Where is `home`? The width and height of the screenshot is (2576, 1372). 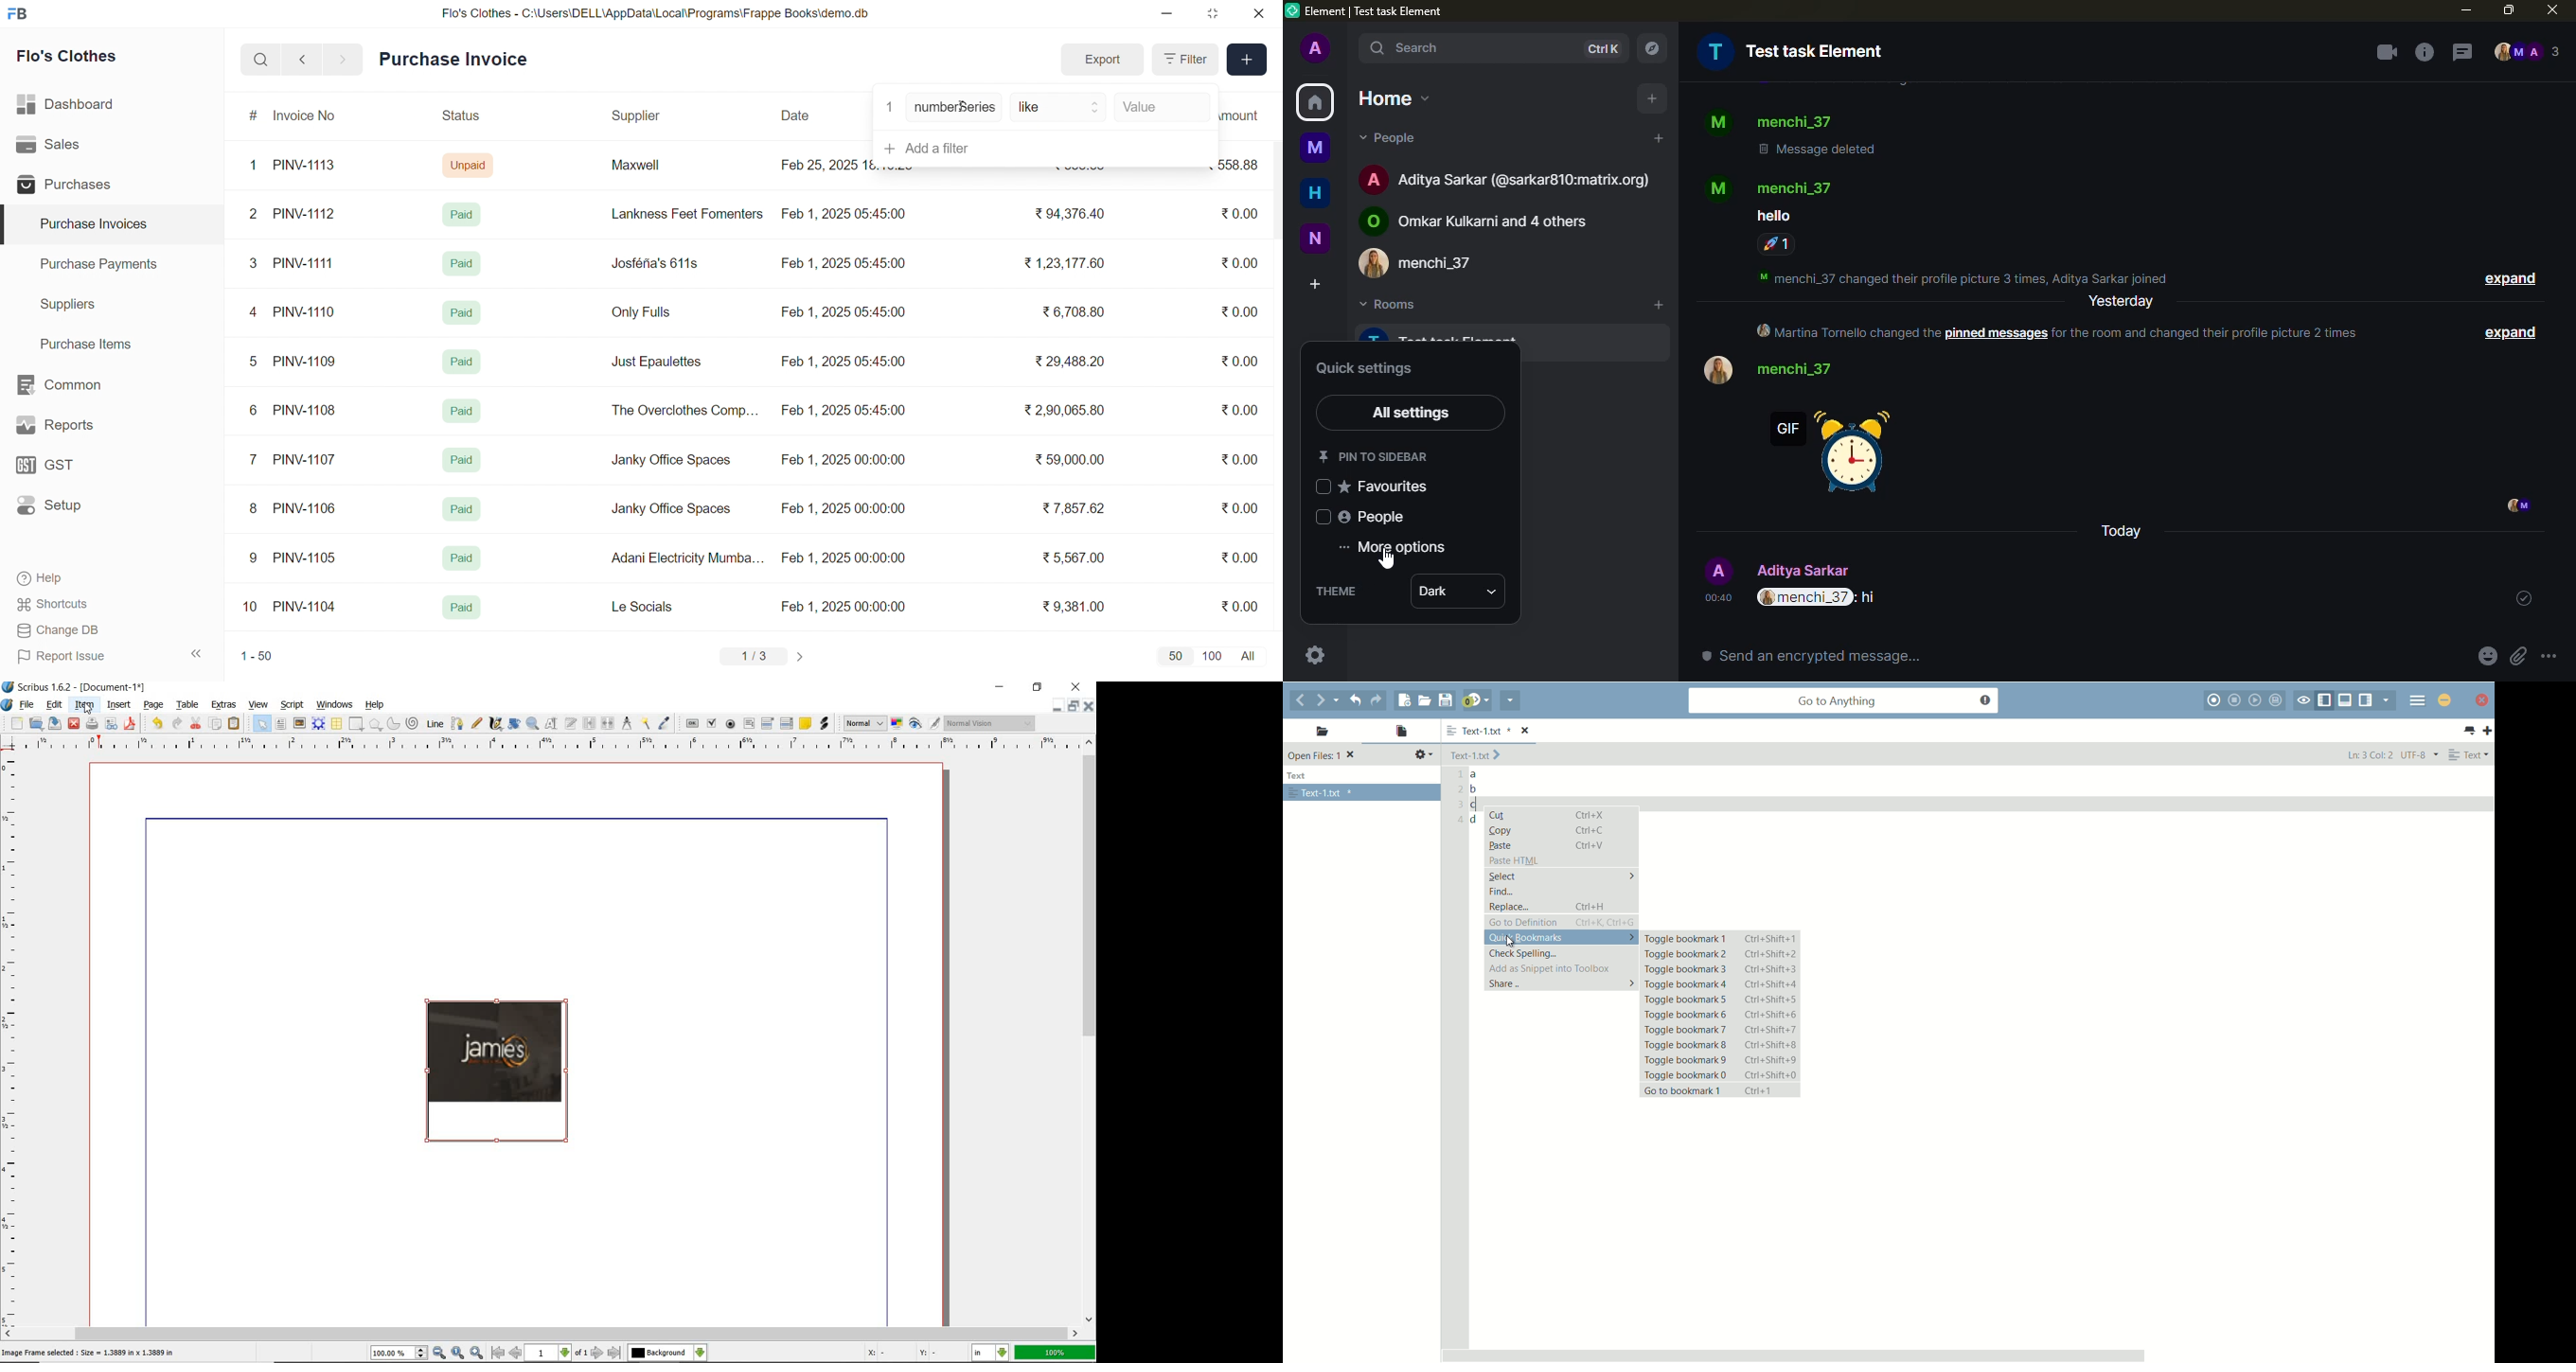
home is located at coordinates (1316, 190).